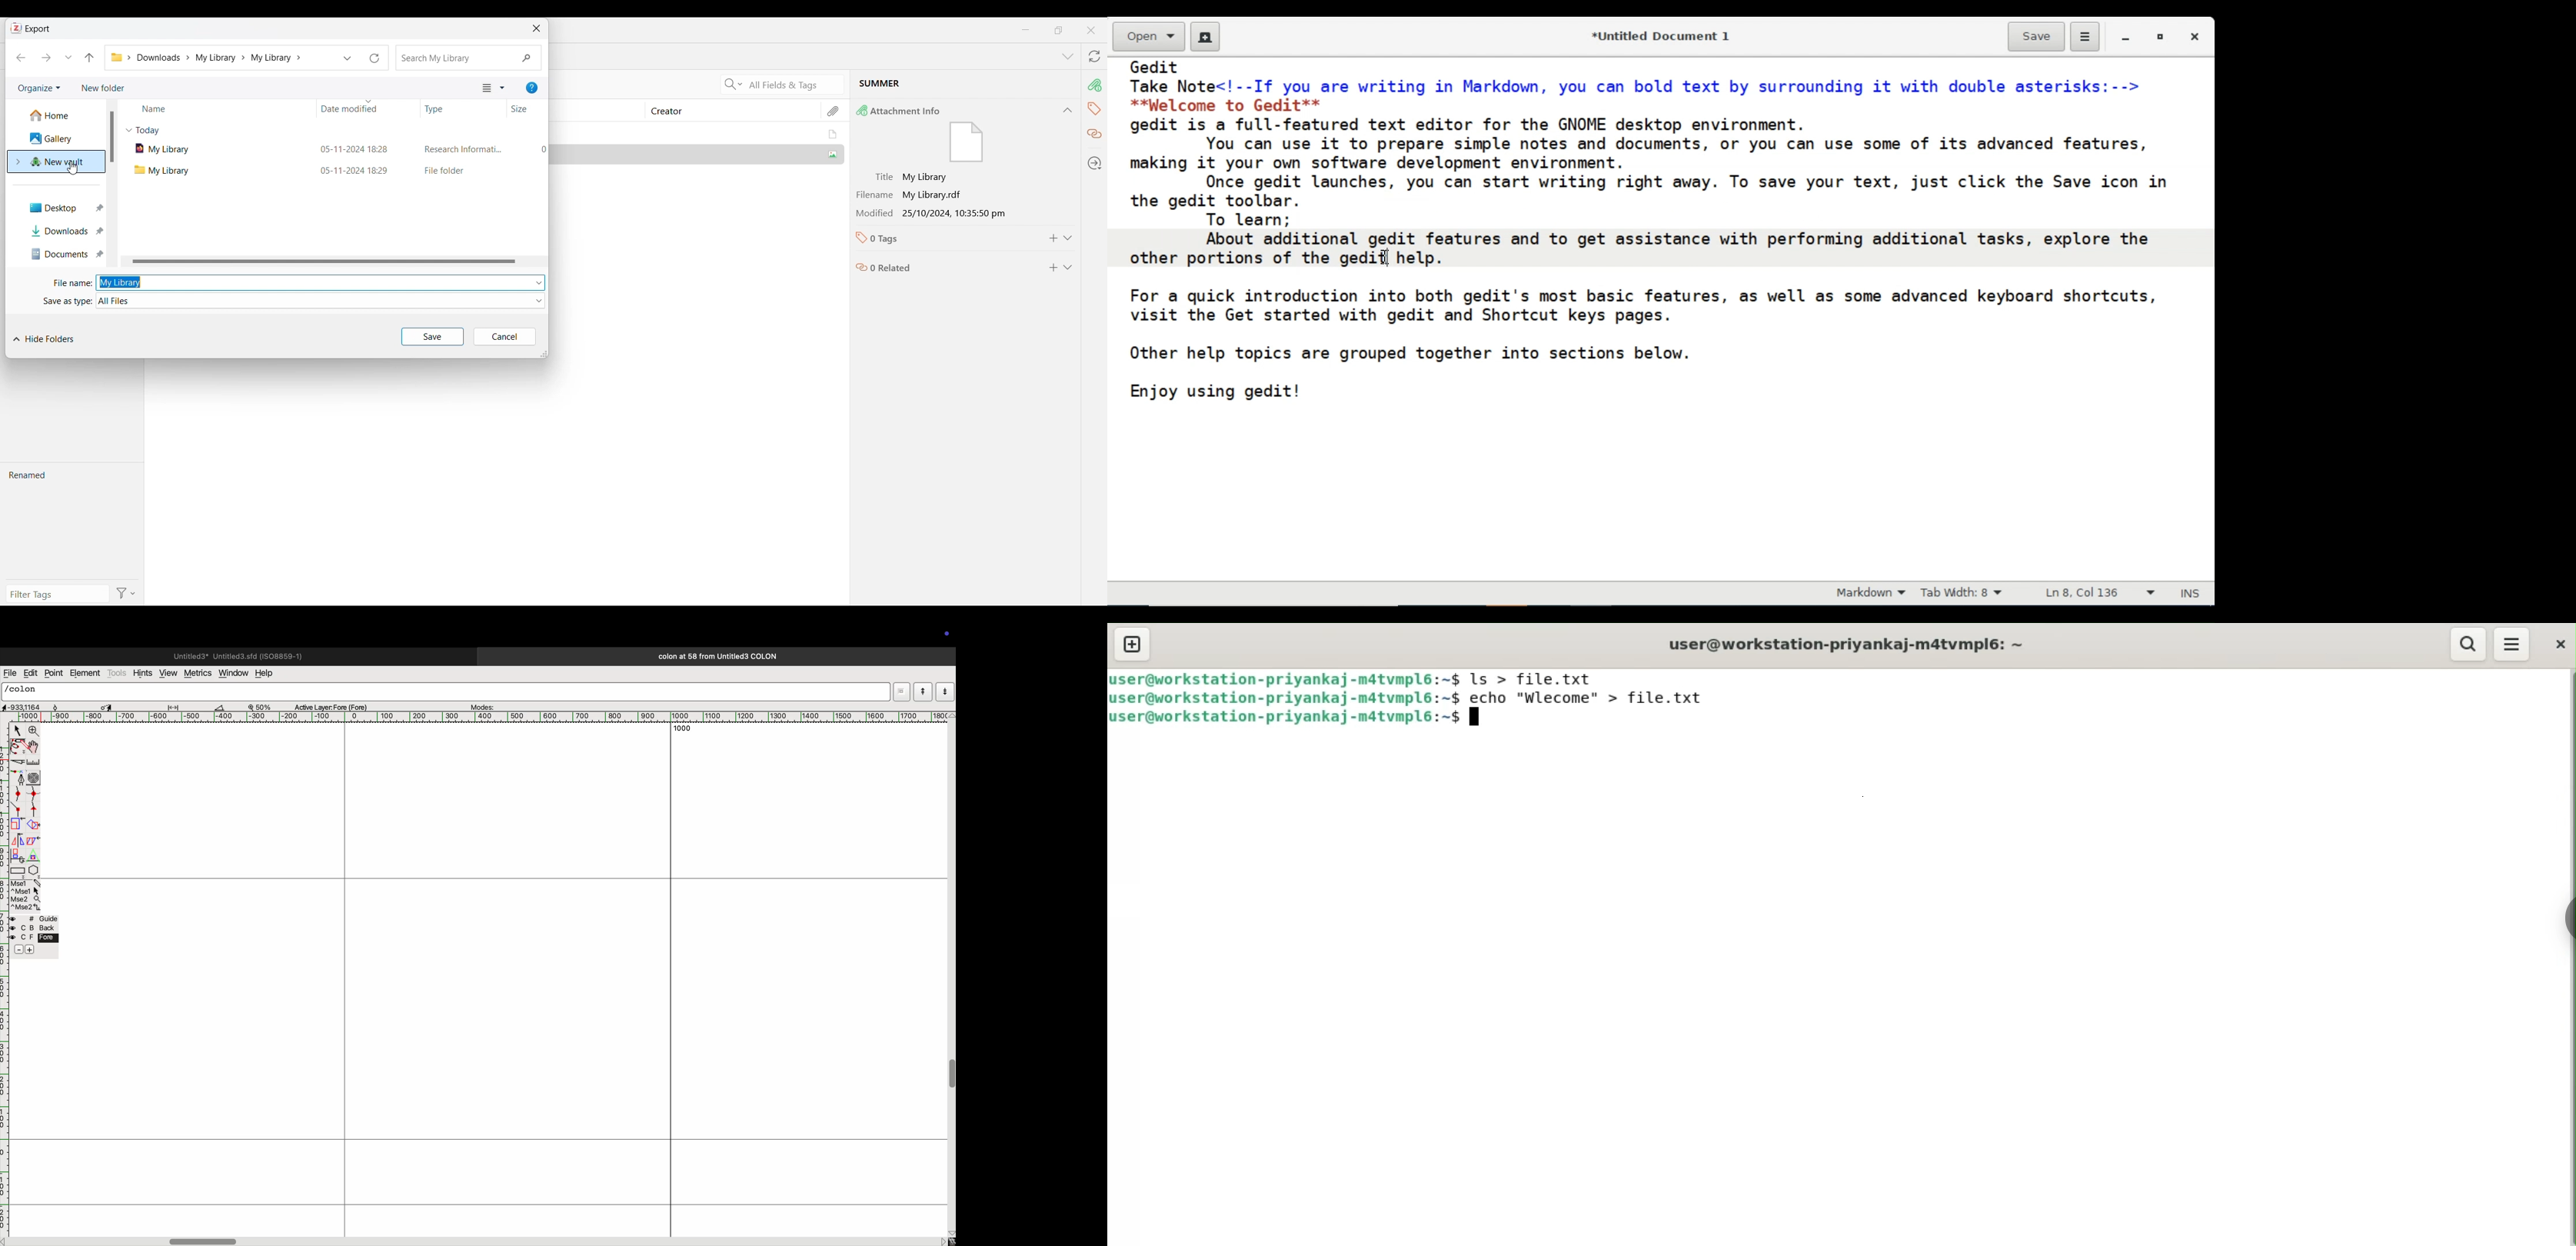 The width and height of the screenshot is (2576, 1260). I want to click on echo "Wlecome" > file.txt, so click(1596, 697).